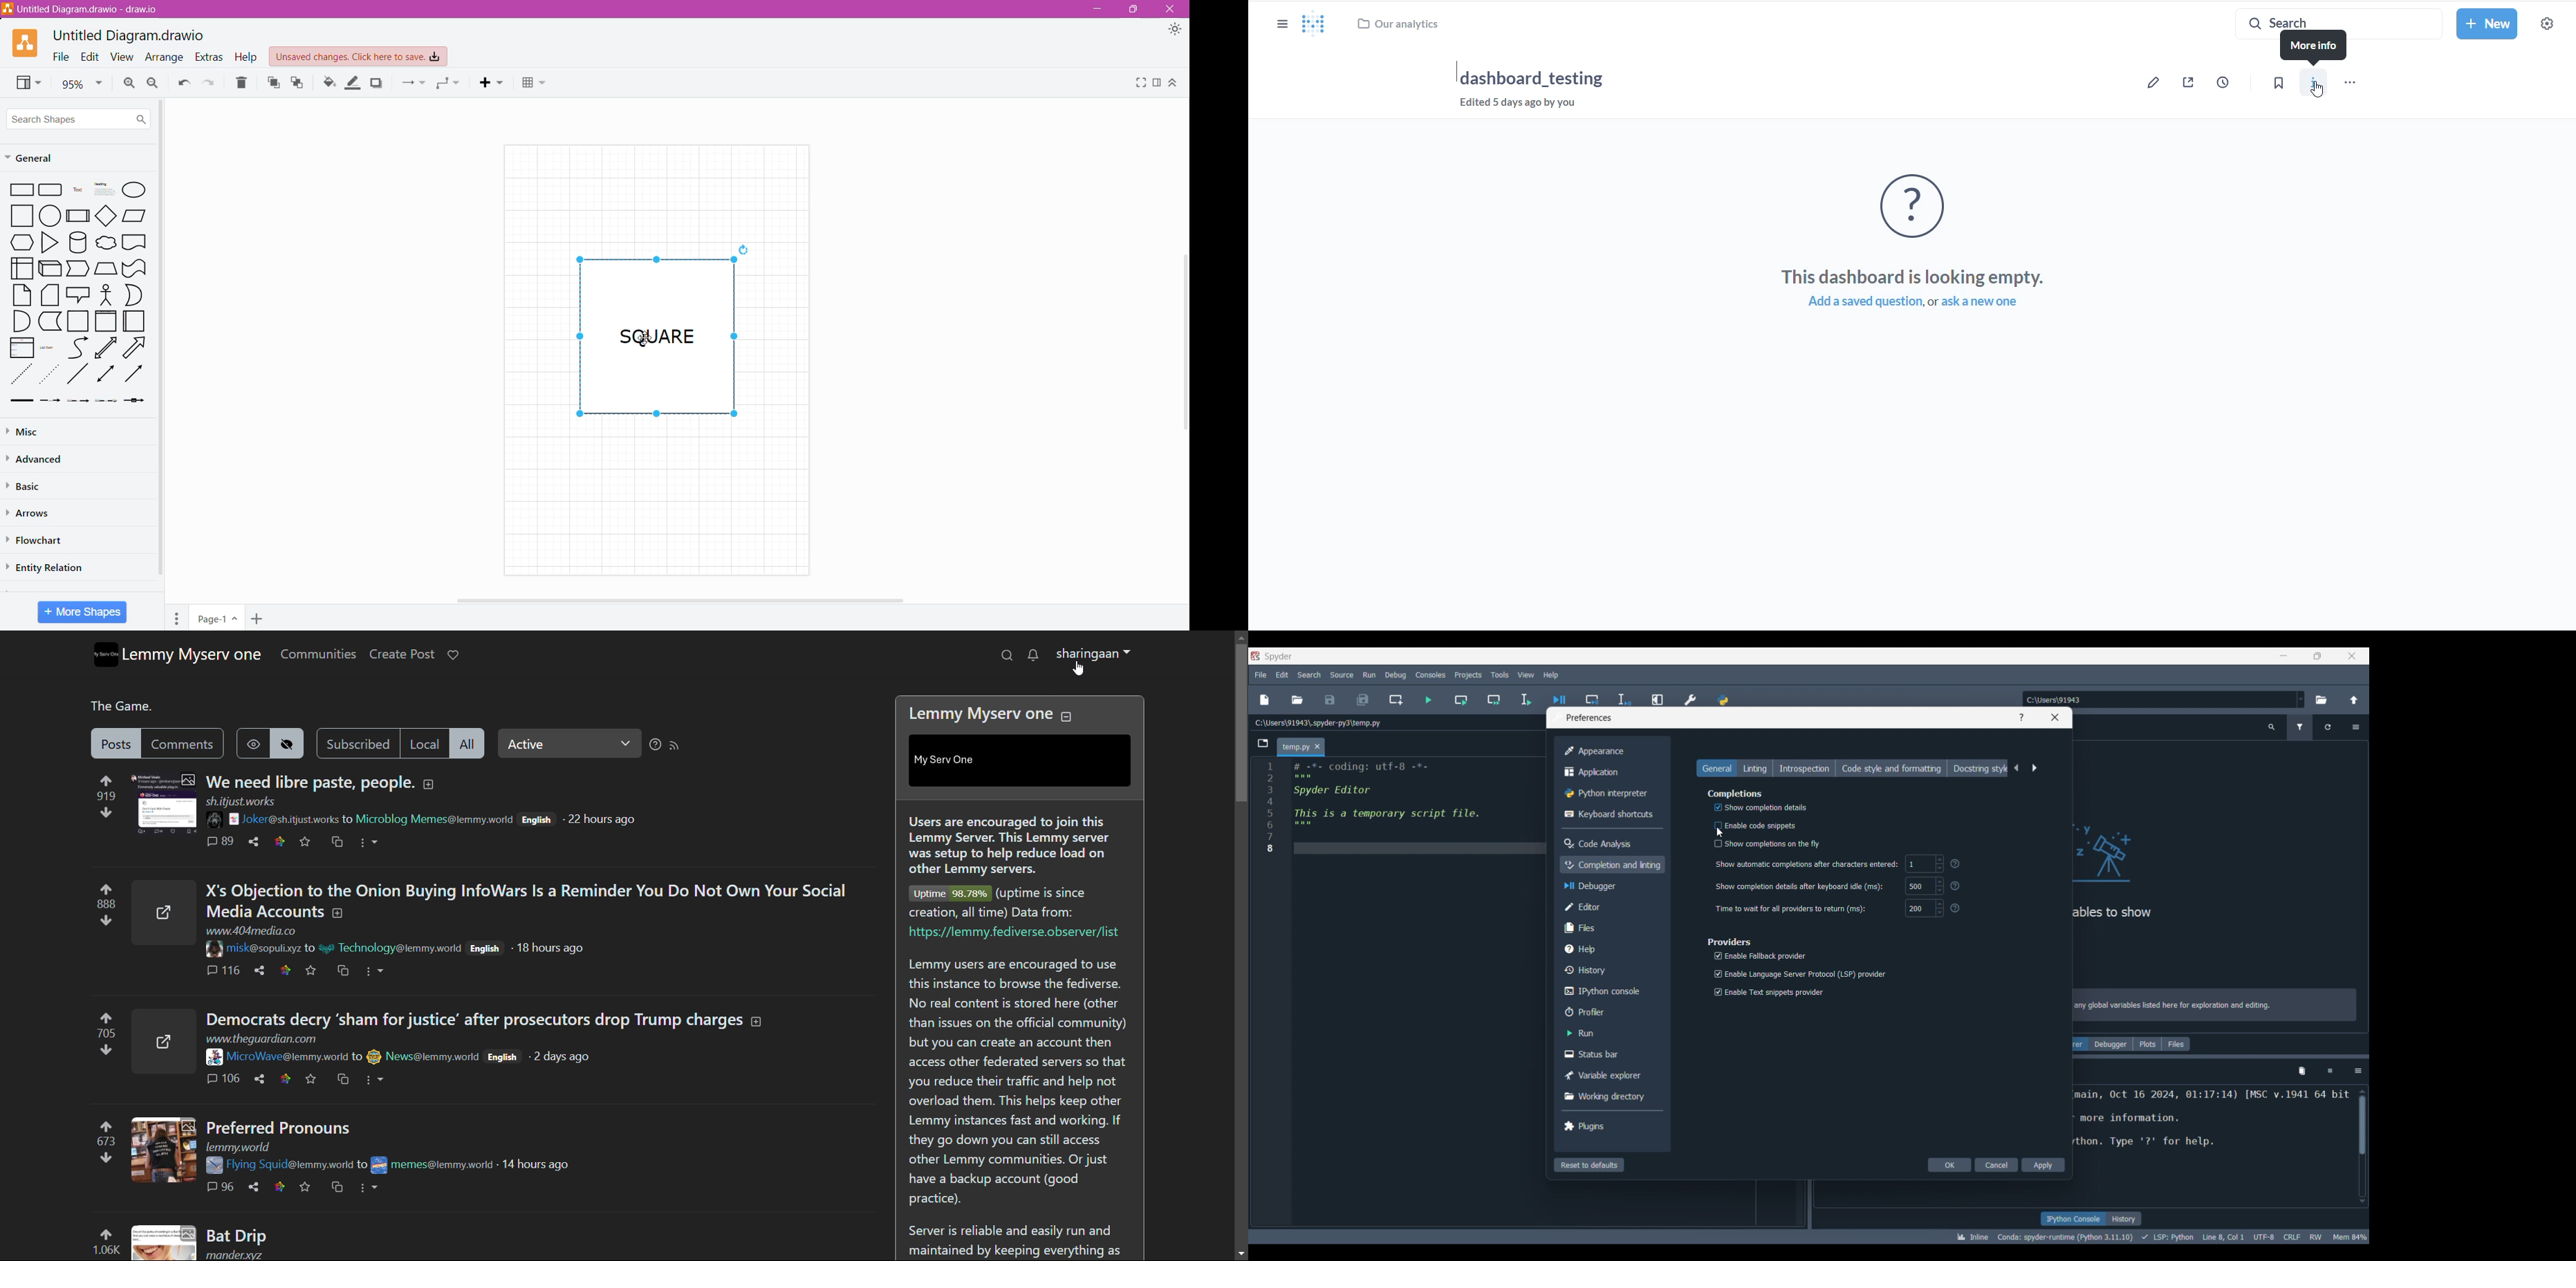 The image size is (2576, 1288). Describe the element at coordinates (382, 971) in the screenshot. I see `more` at that location.